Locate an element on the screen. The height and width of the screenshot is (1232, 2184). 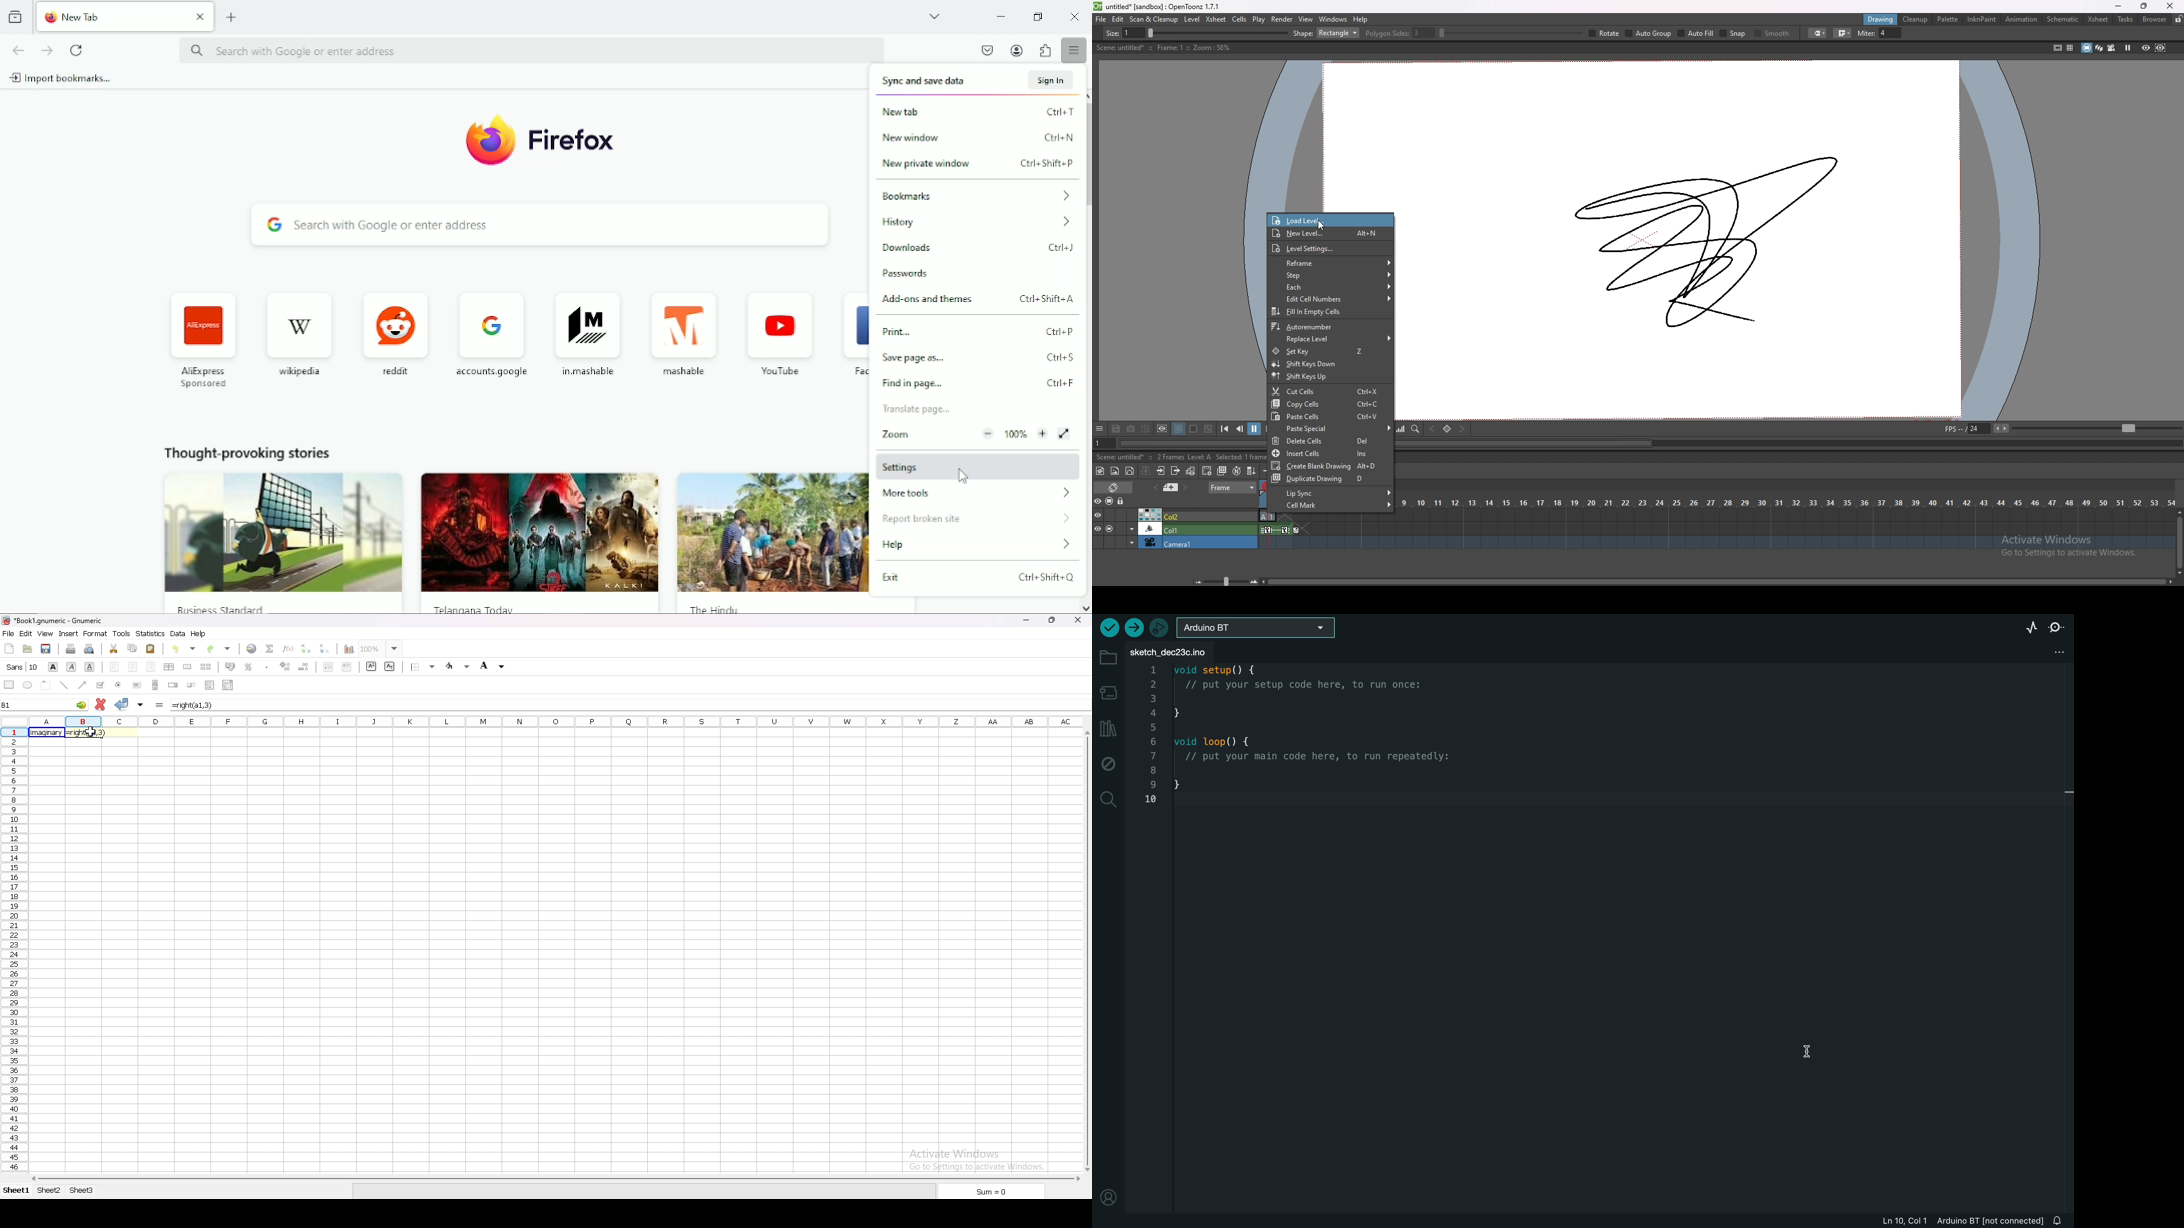
sort descending is located at coordinates (324, 648).